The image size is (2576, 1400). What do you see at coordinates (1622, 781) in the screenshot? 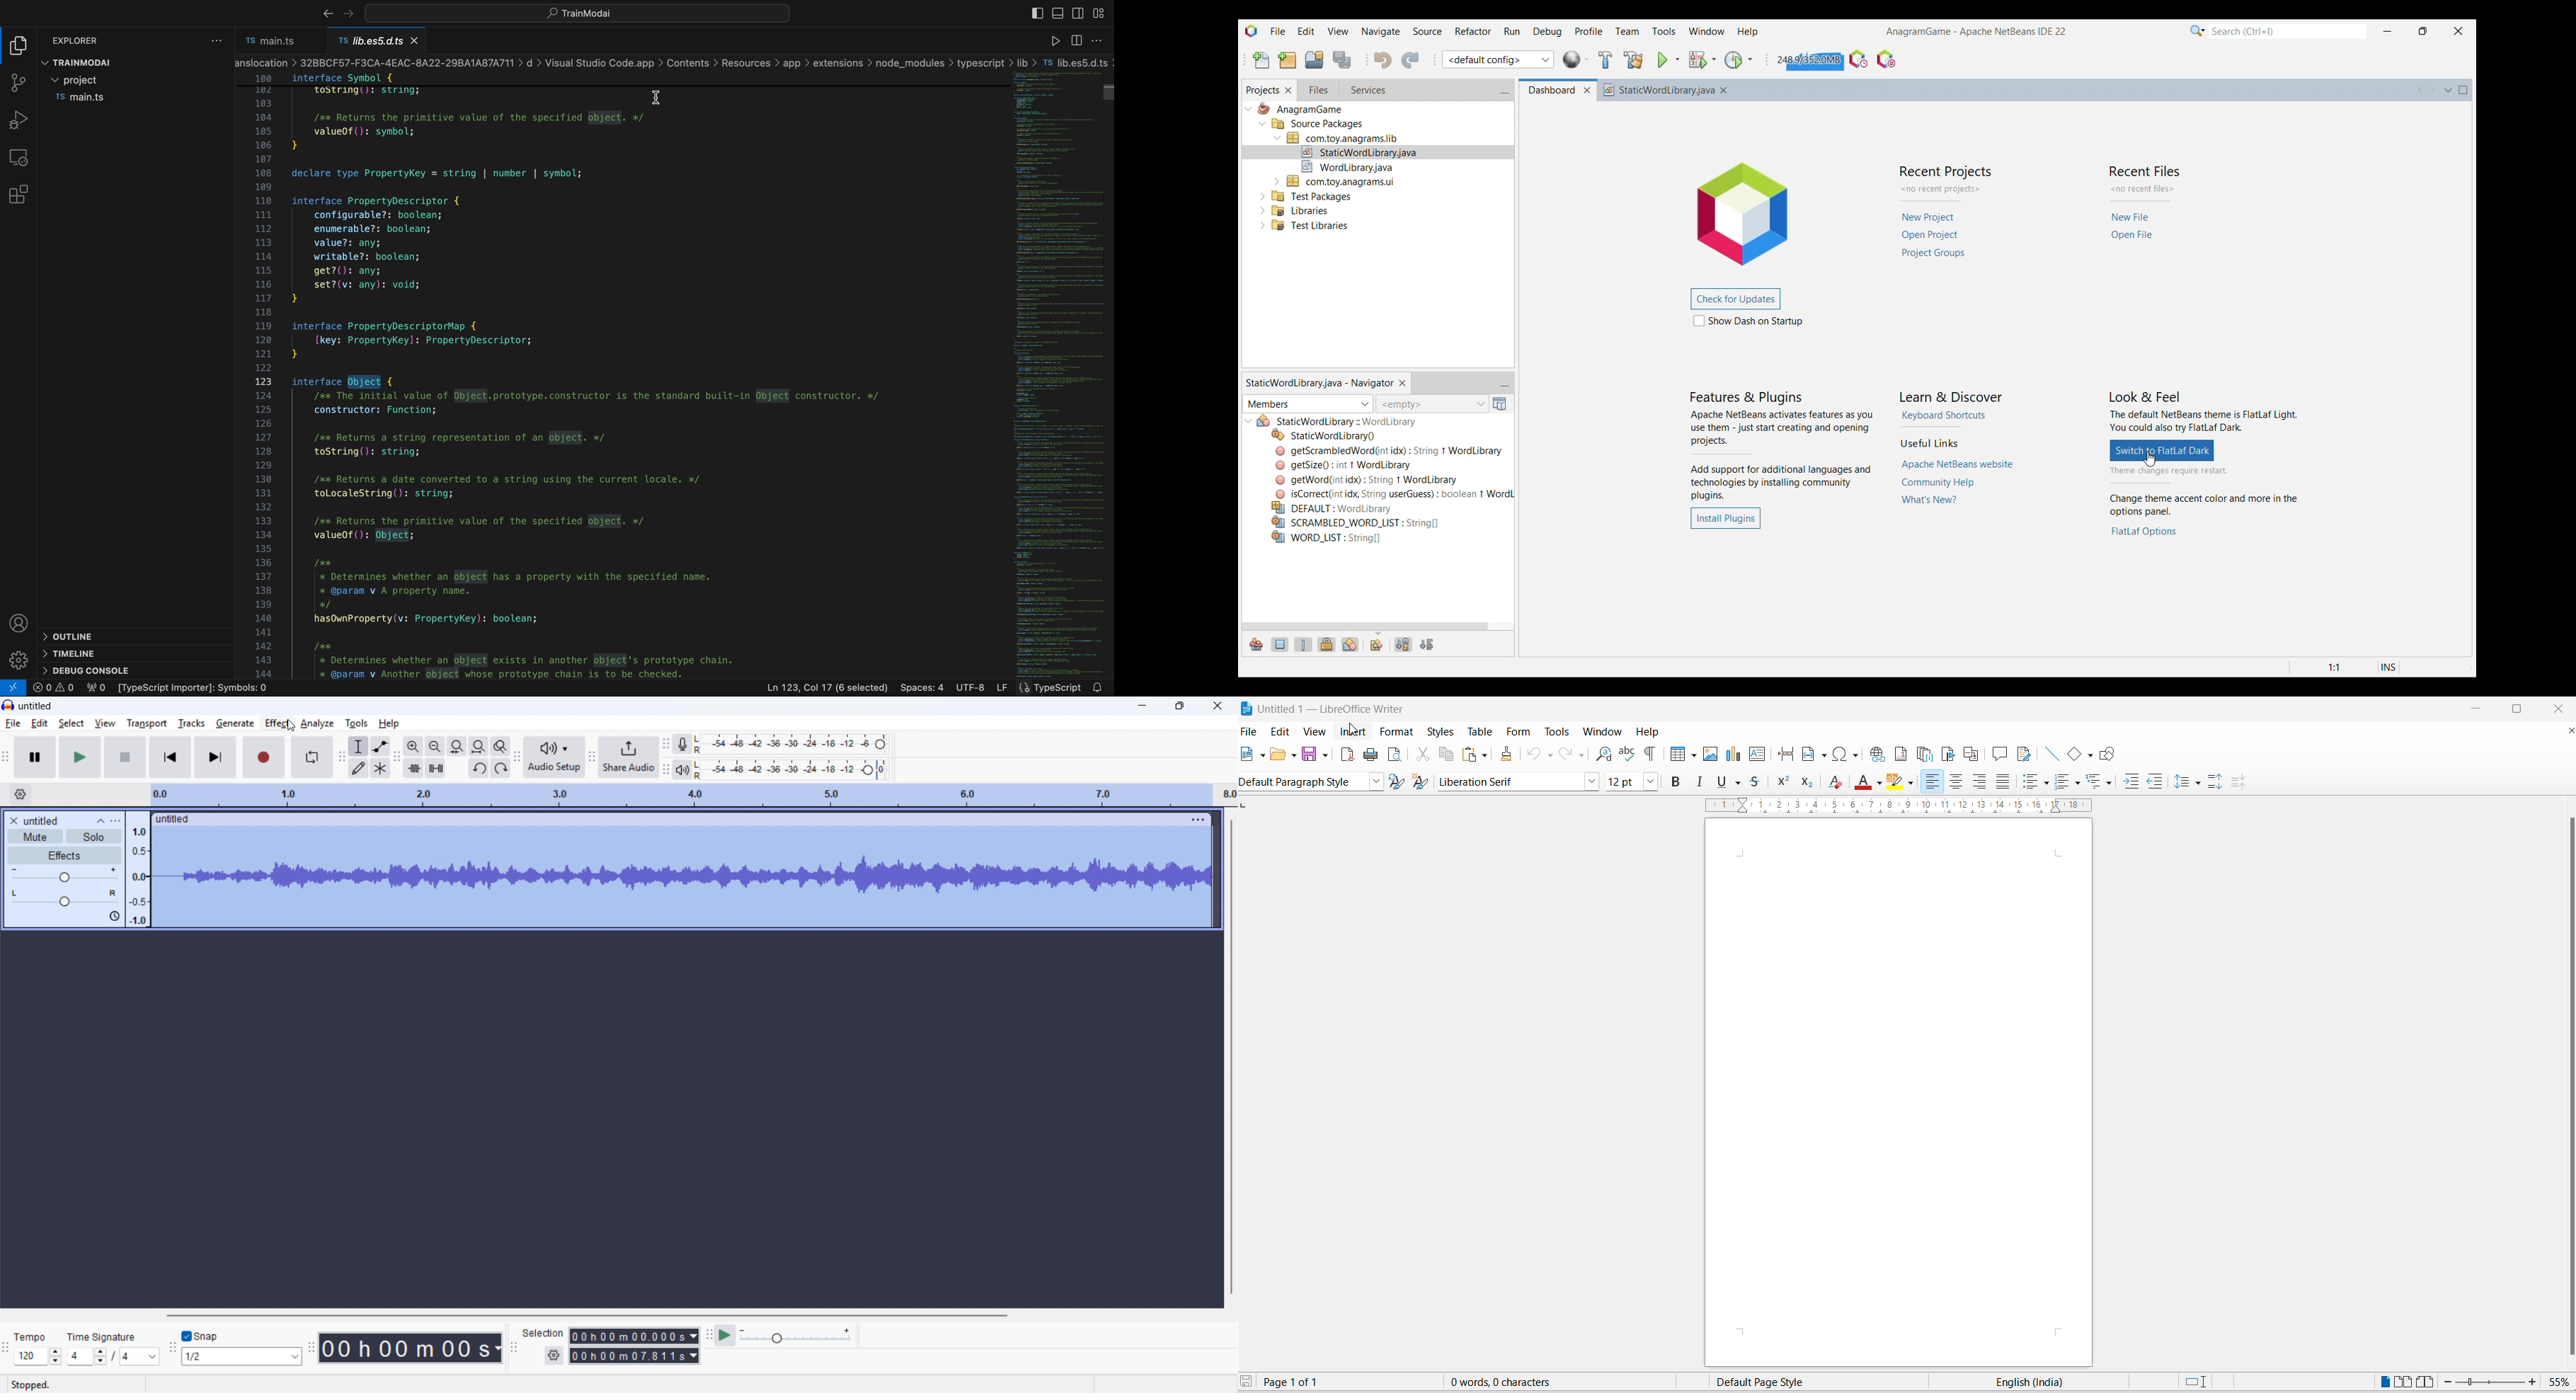
I see `font size ` at bounding box center [1622, 781].